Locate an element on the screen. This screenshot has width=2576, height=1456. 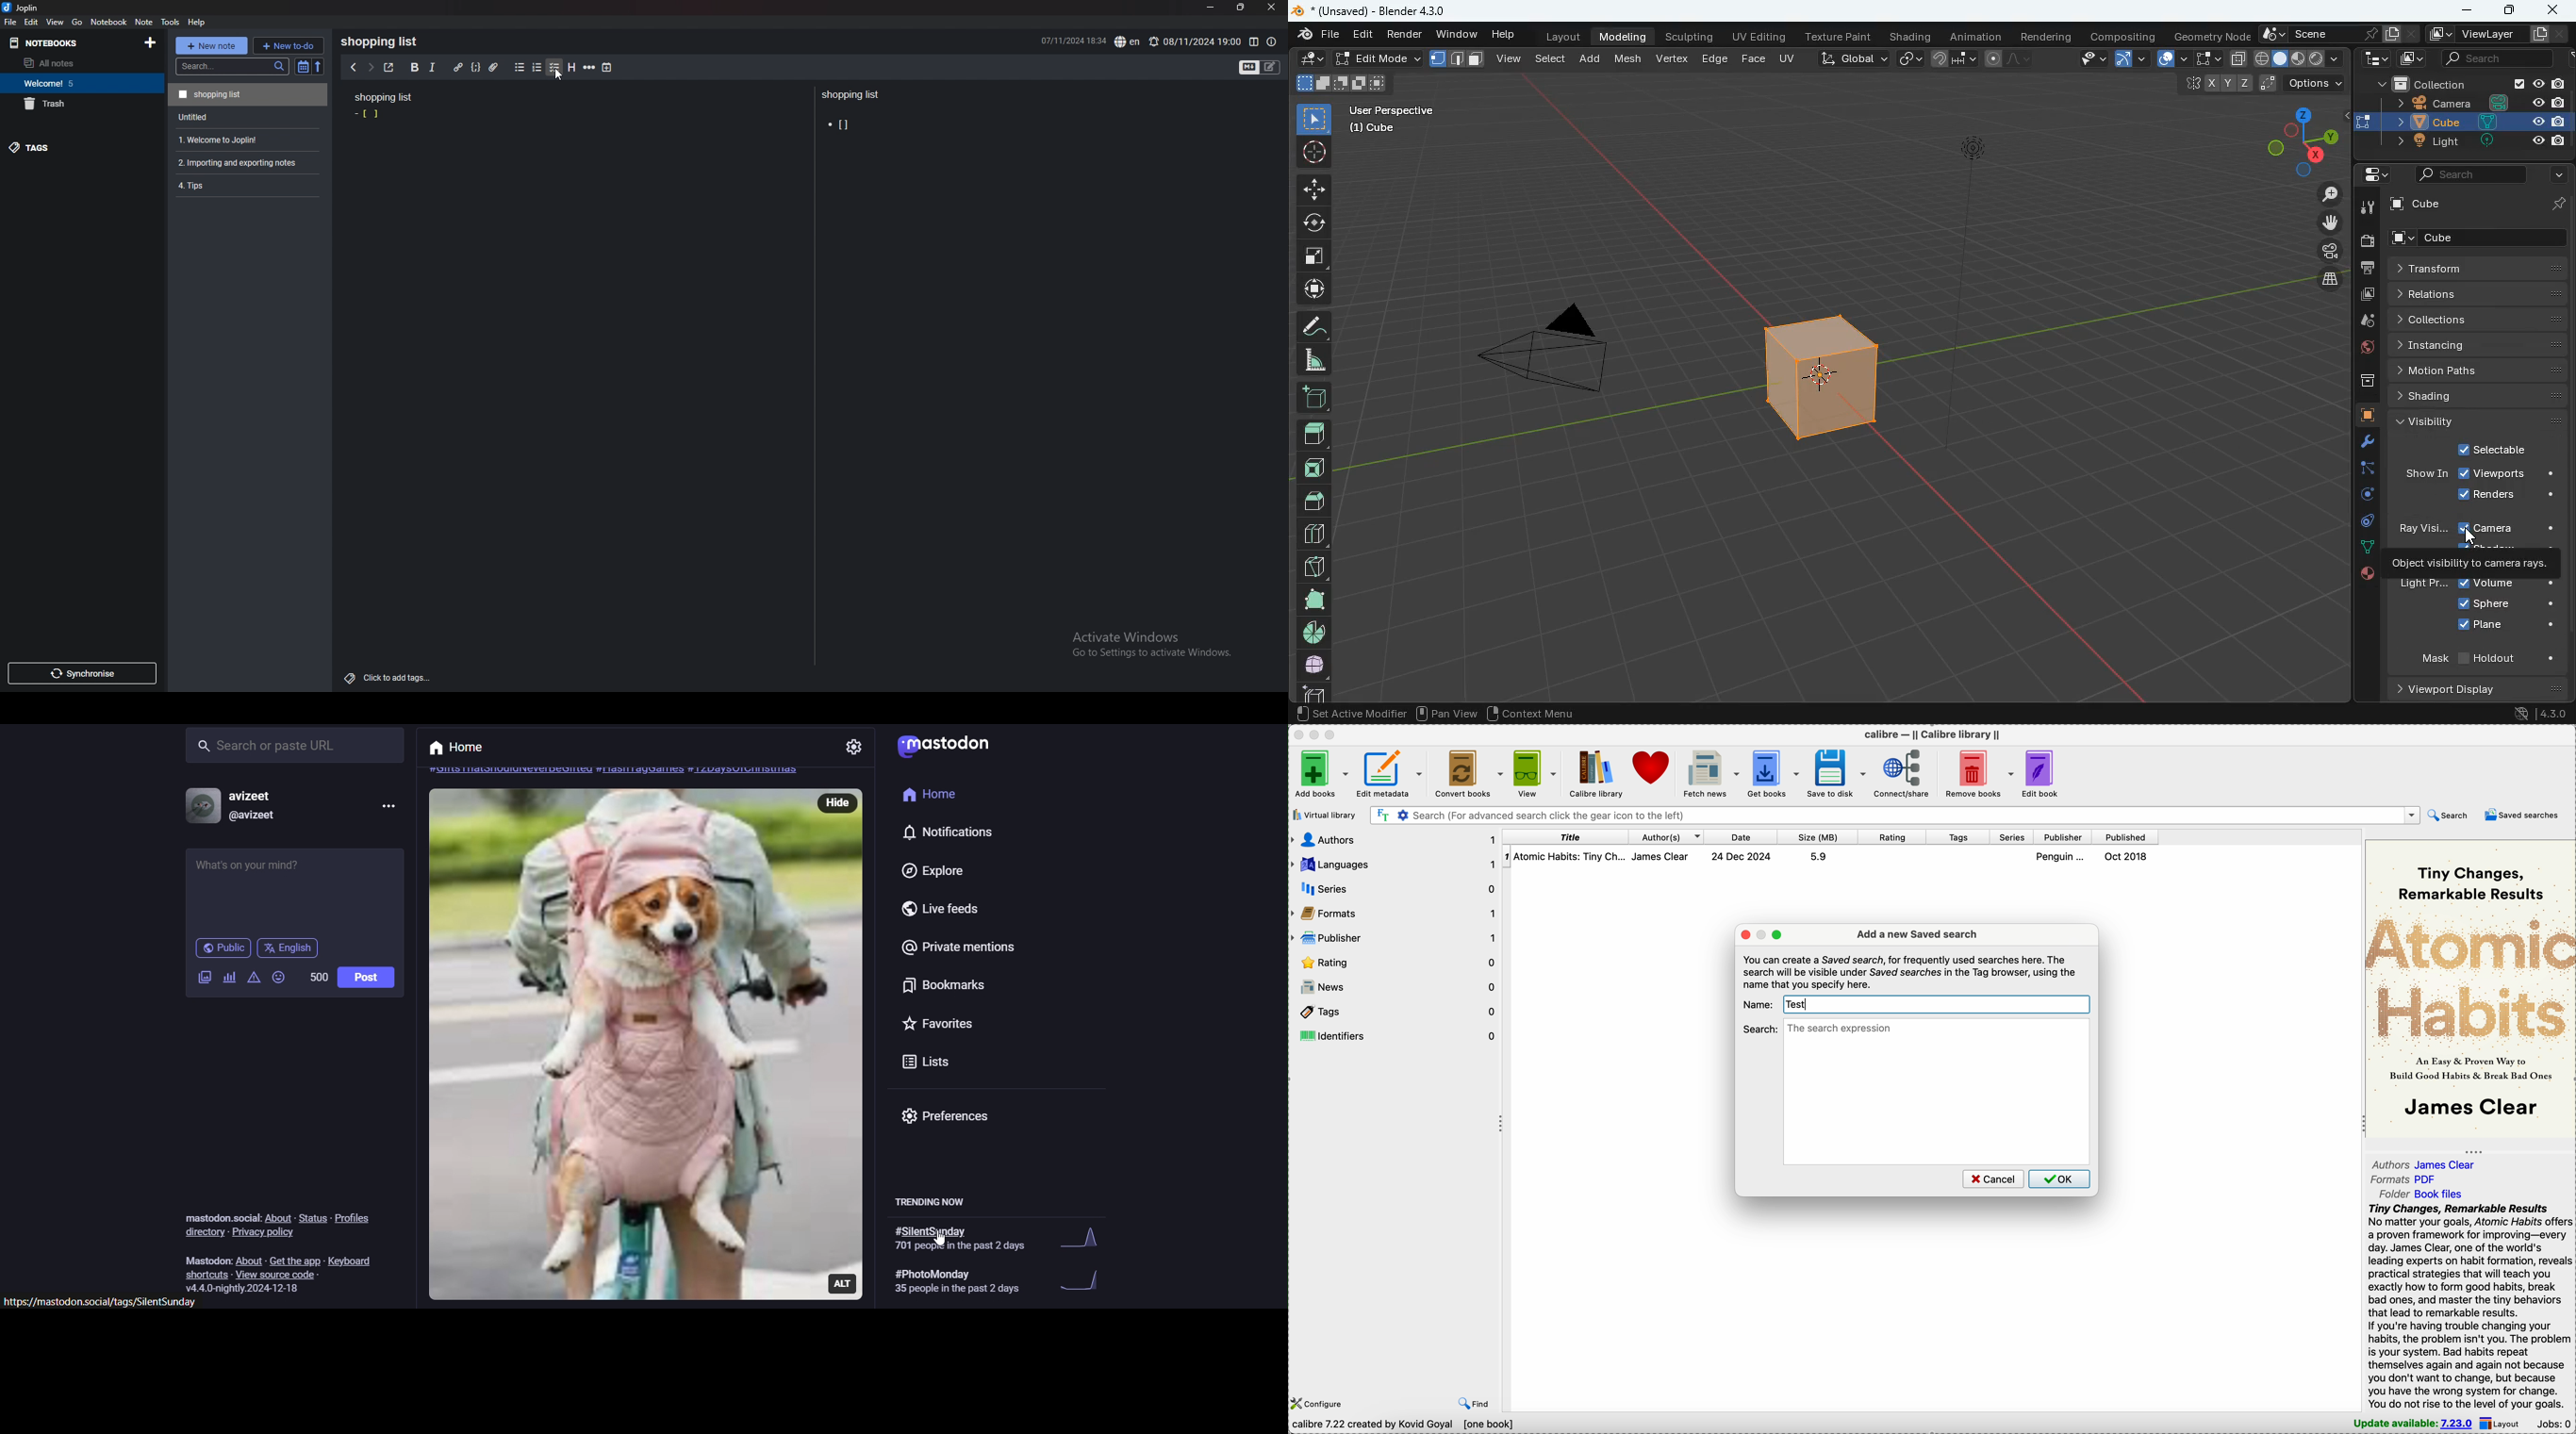
add time is located at coordinates (608, 67).